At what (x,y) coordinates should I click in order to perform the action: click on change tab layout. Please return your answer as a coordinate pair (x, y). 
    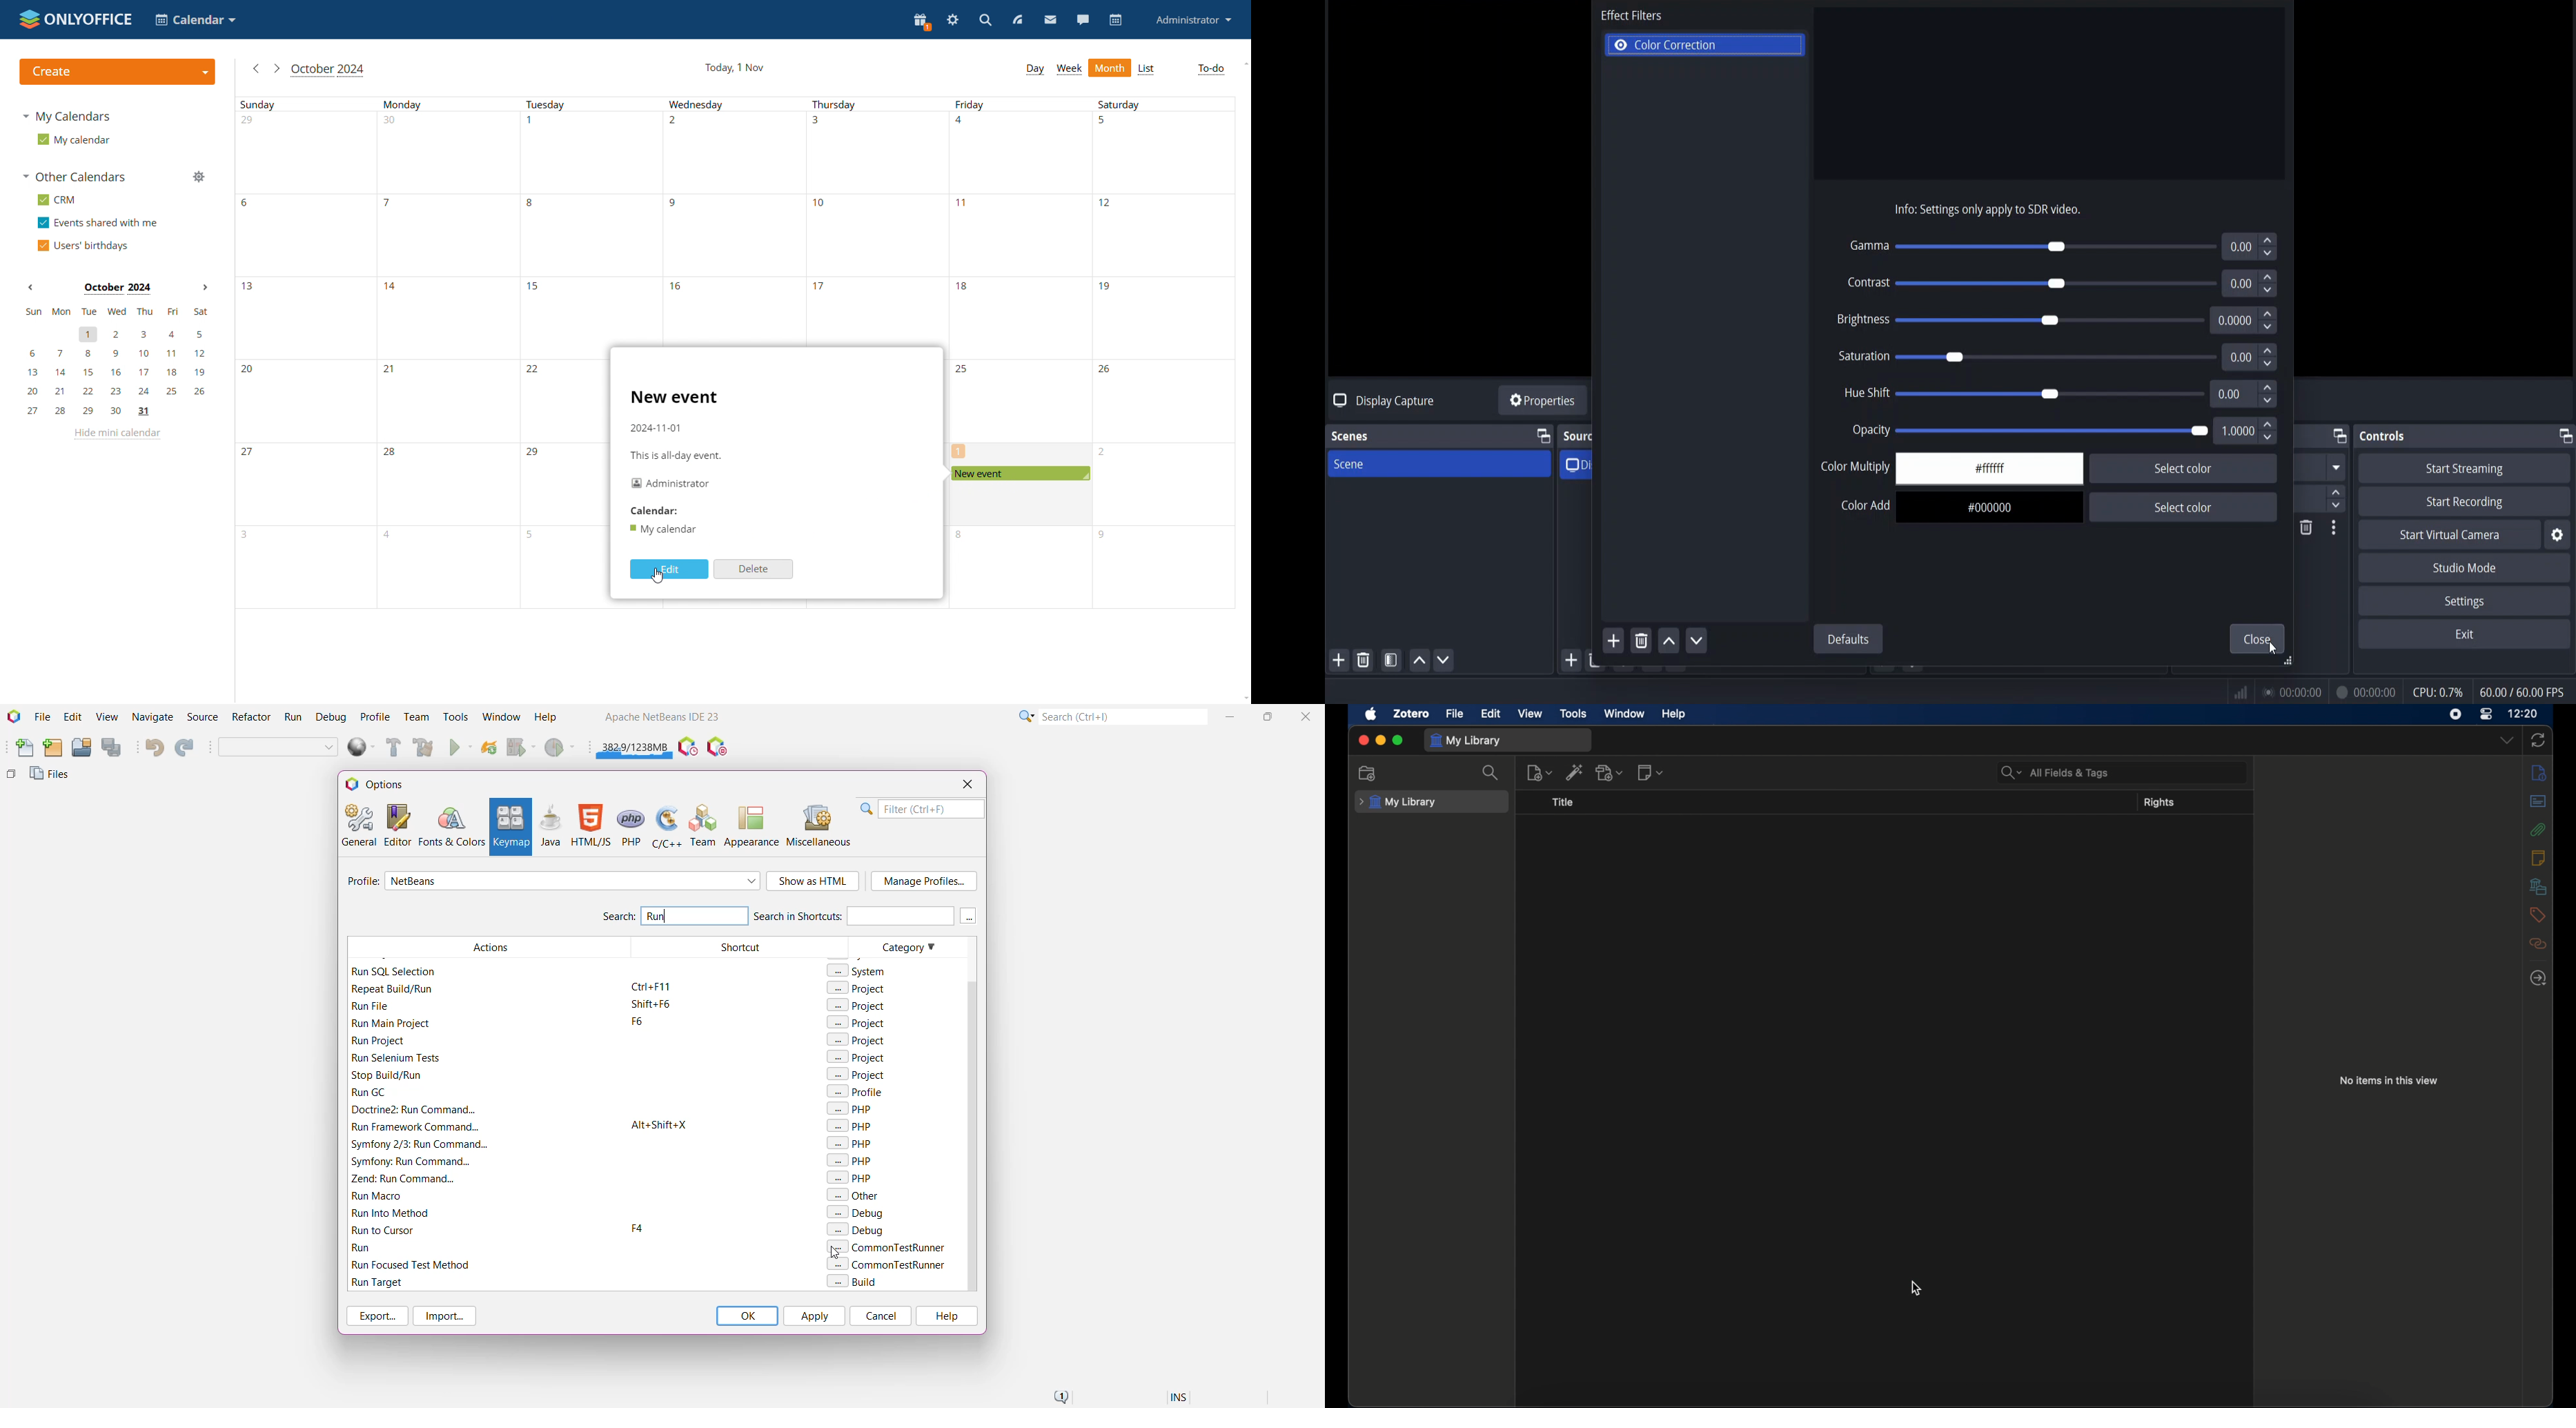
    Looking at the image, I should click on (2564, 435).